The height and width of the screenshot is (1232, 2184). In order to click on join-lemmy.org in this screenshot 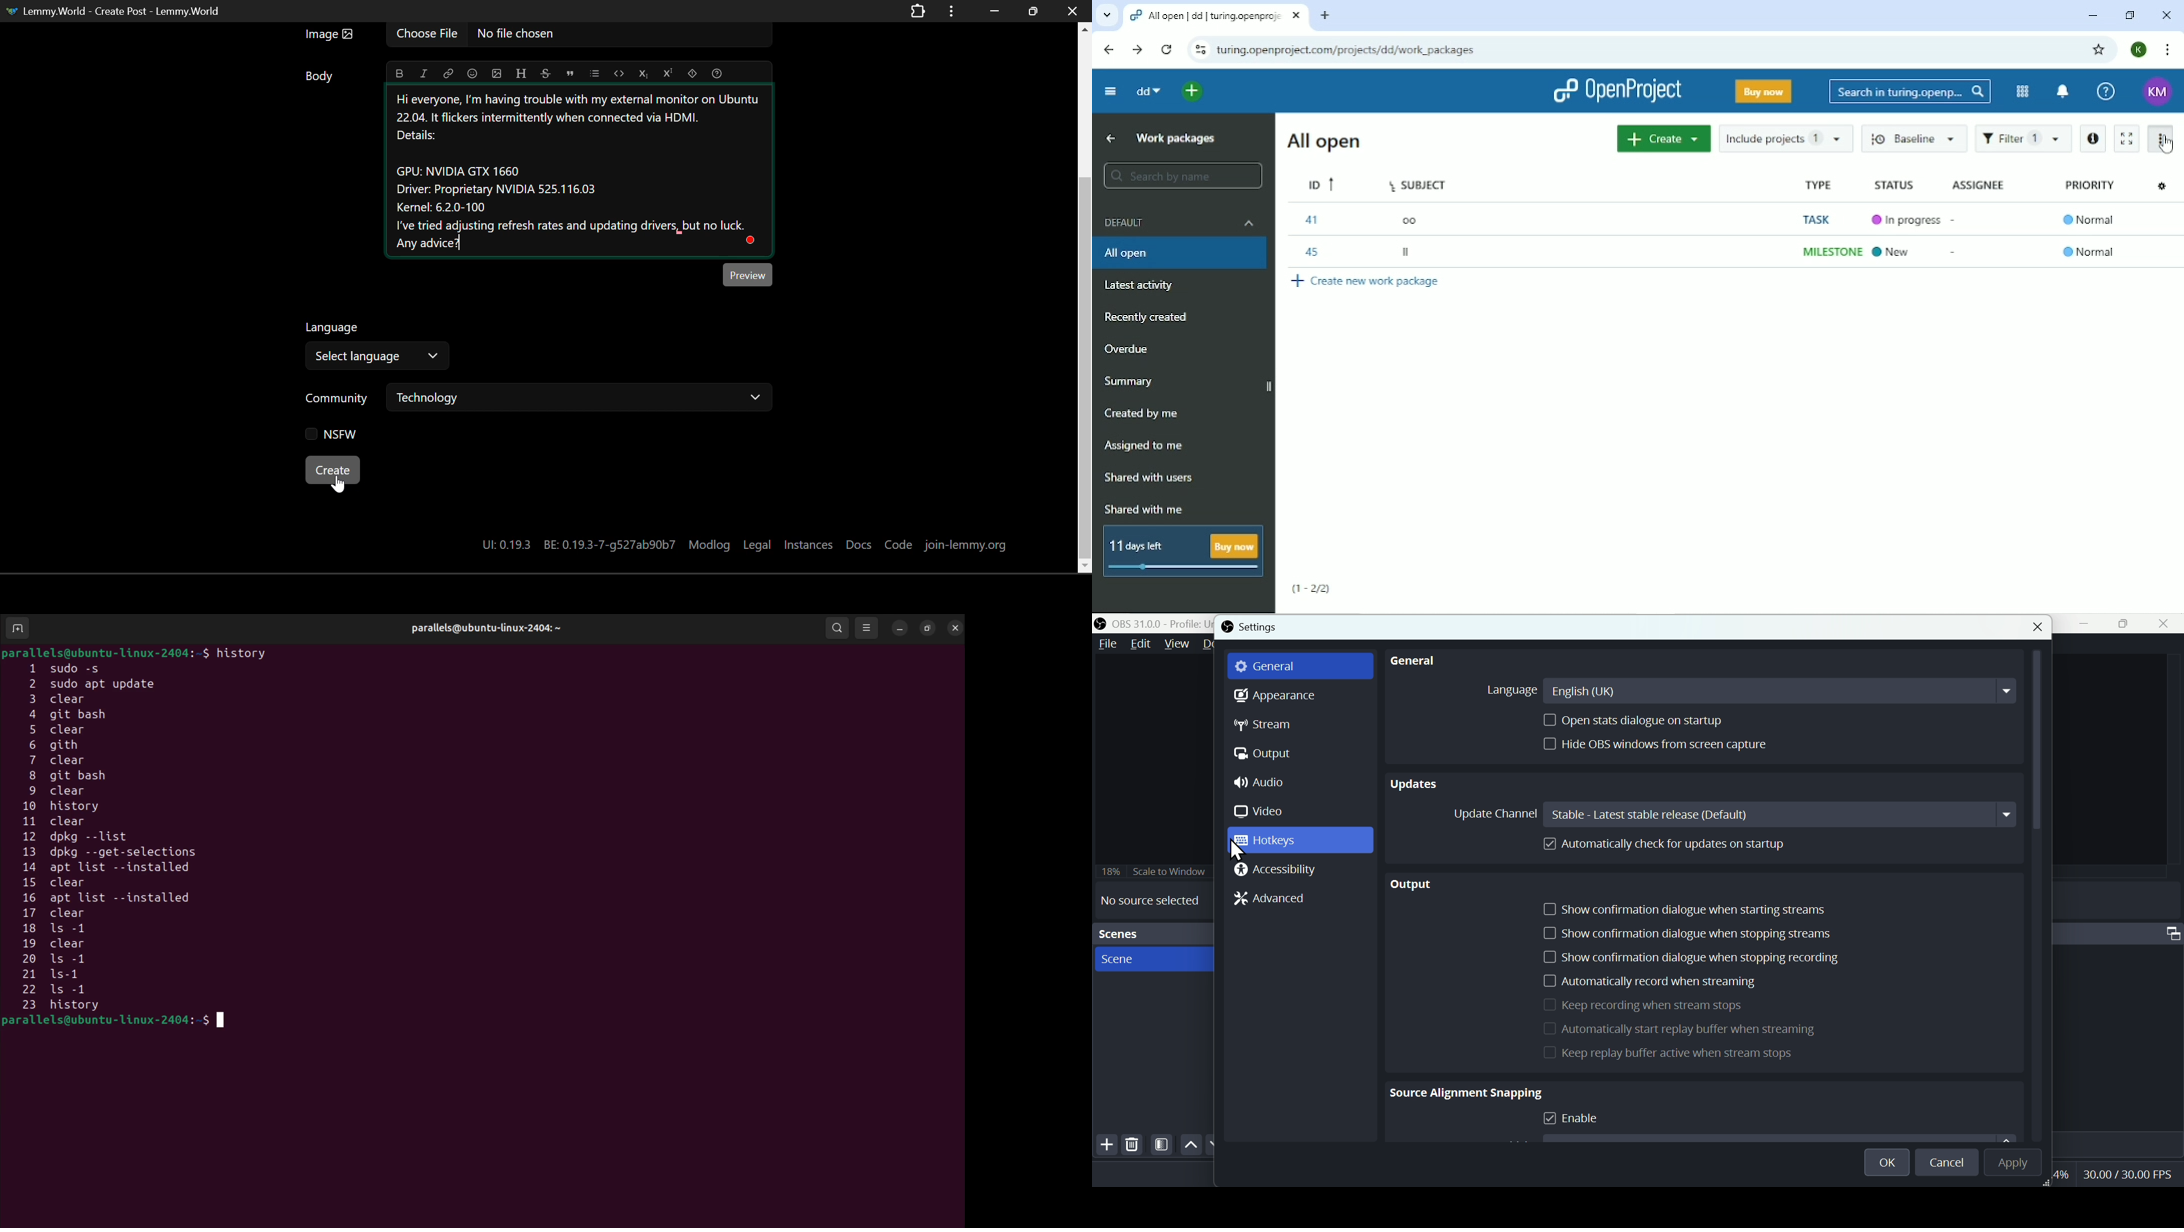, I will do `click(966, 544)`.